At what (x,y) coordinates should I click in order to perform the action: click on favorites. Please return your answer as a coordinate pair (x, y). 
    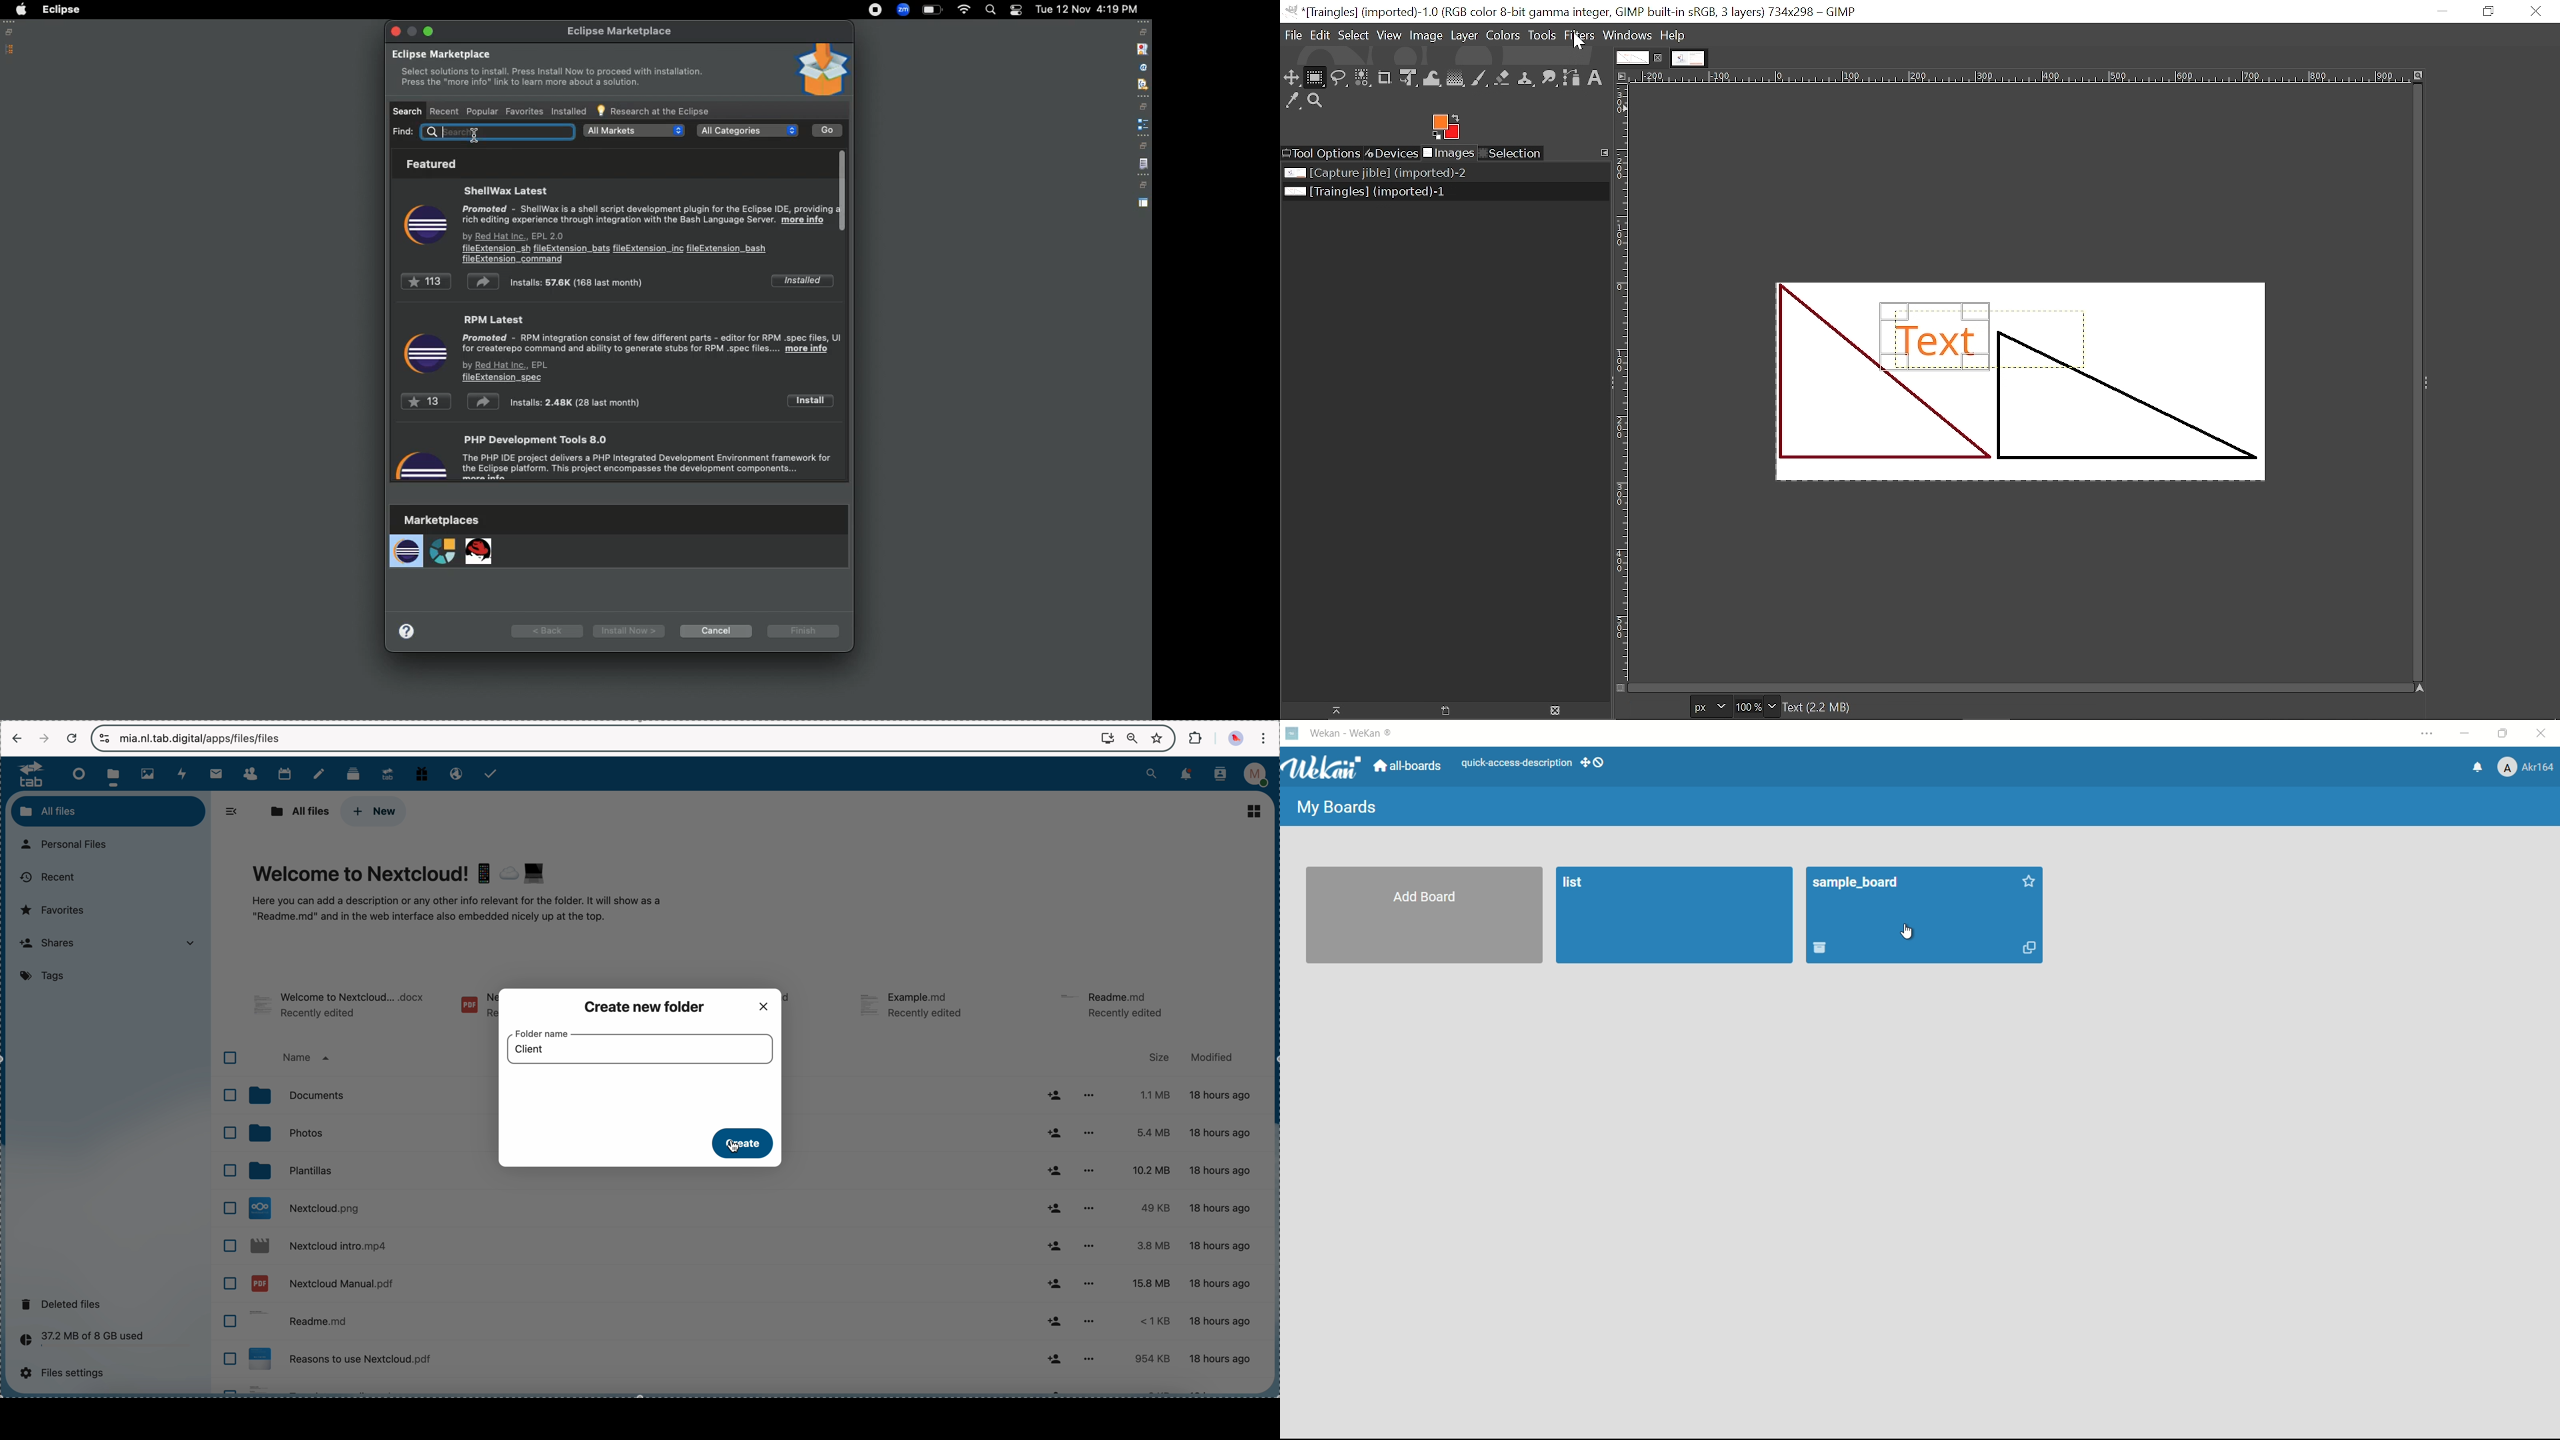
    Looking at the image, I should click on (1158, 738).